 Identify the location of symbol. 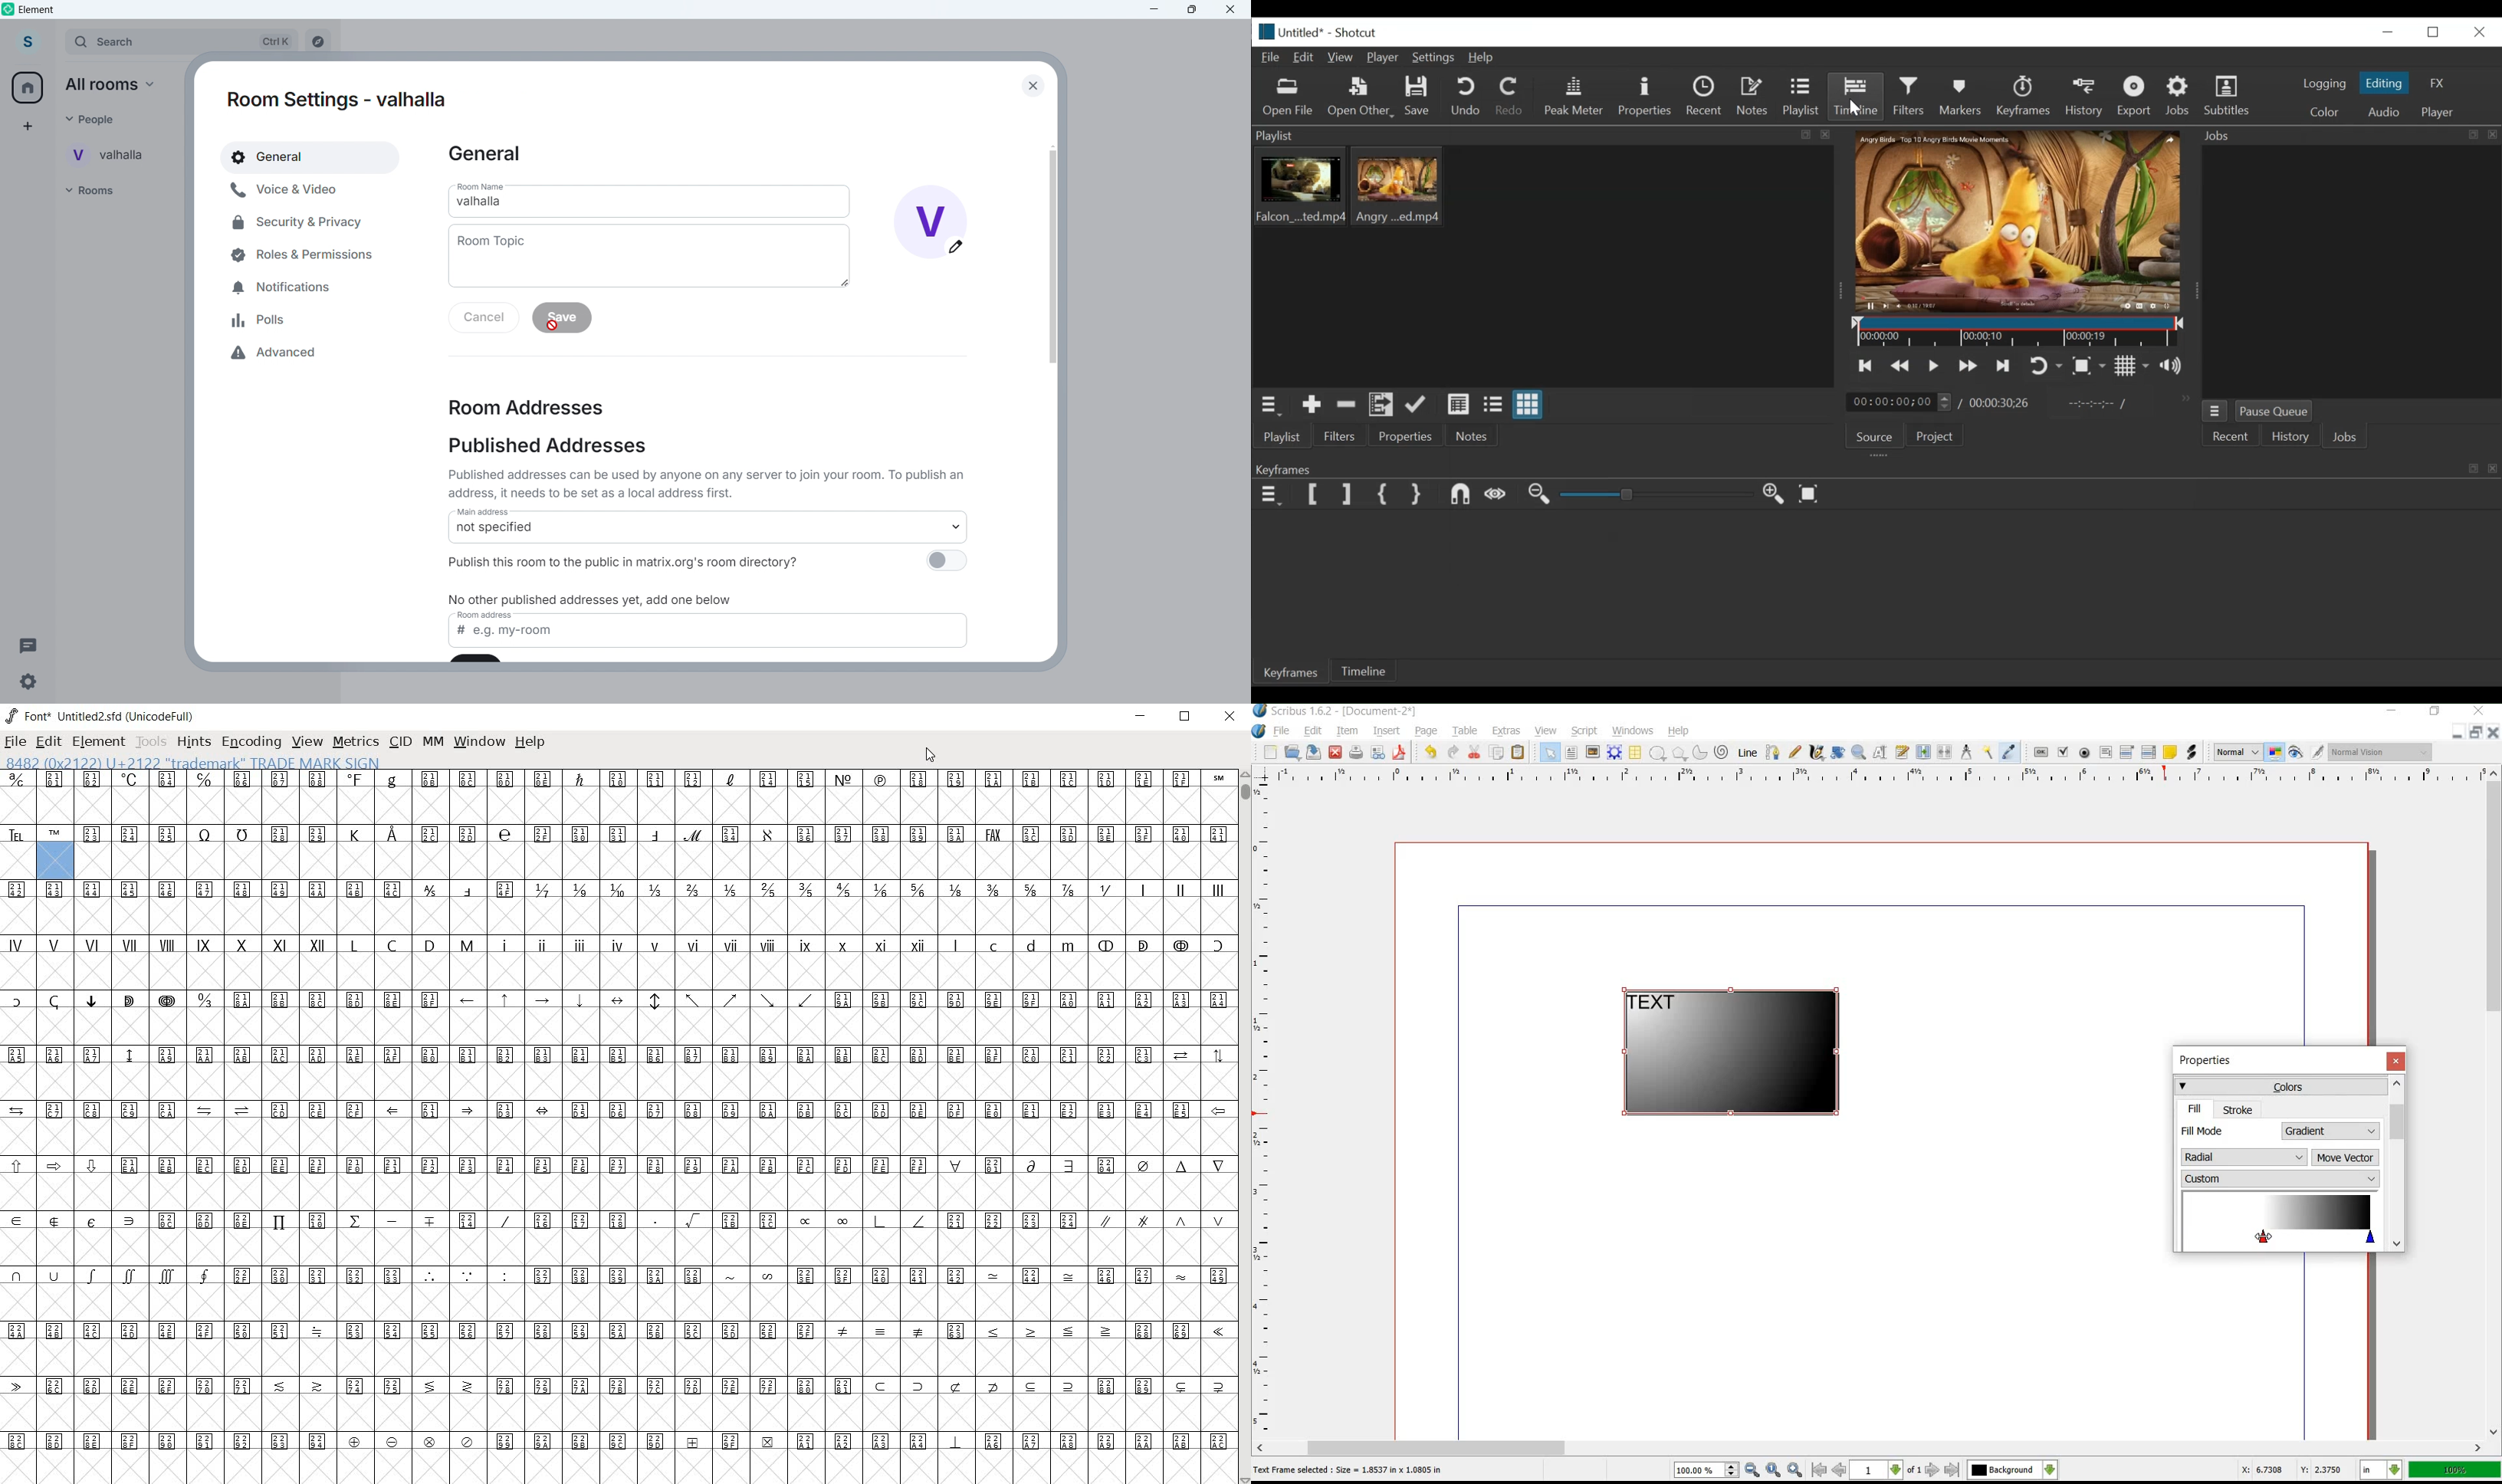
(264, 906).